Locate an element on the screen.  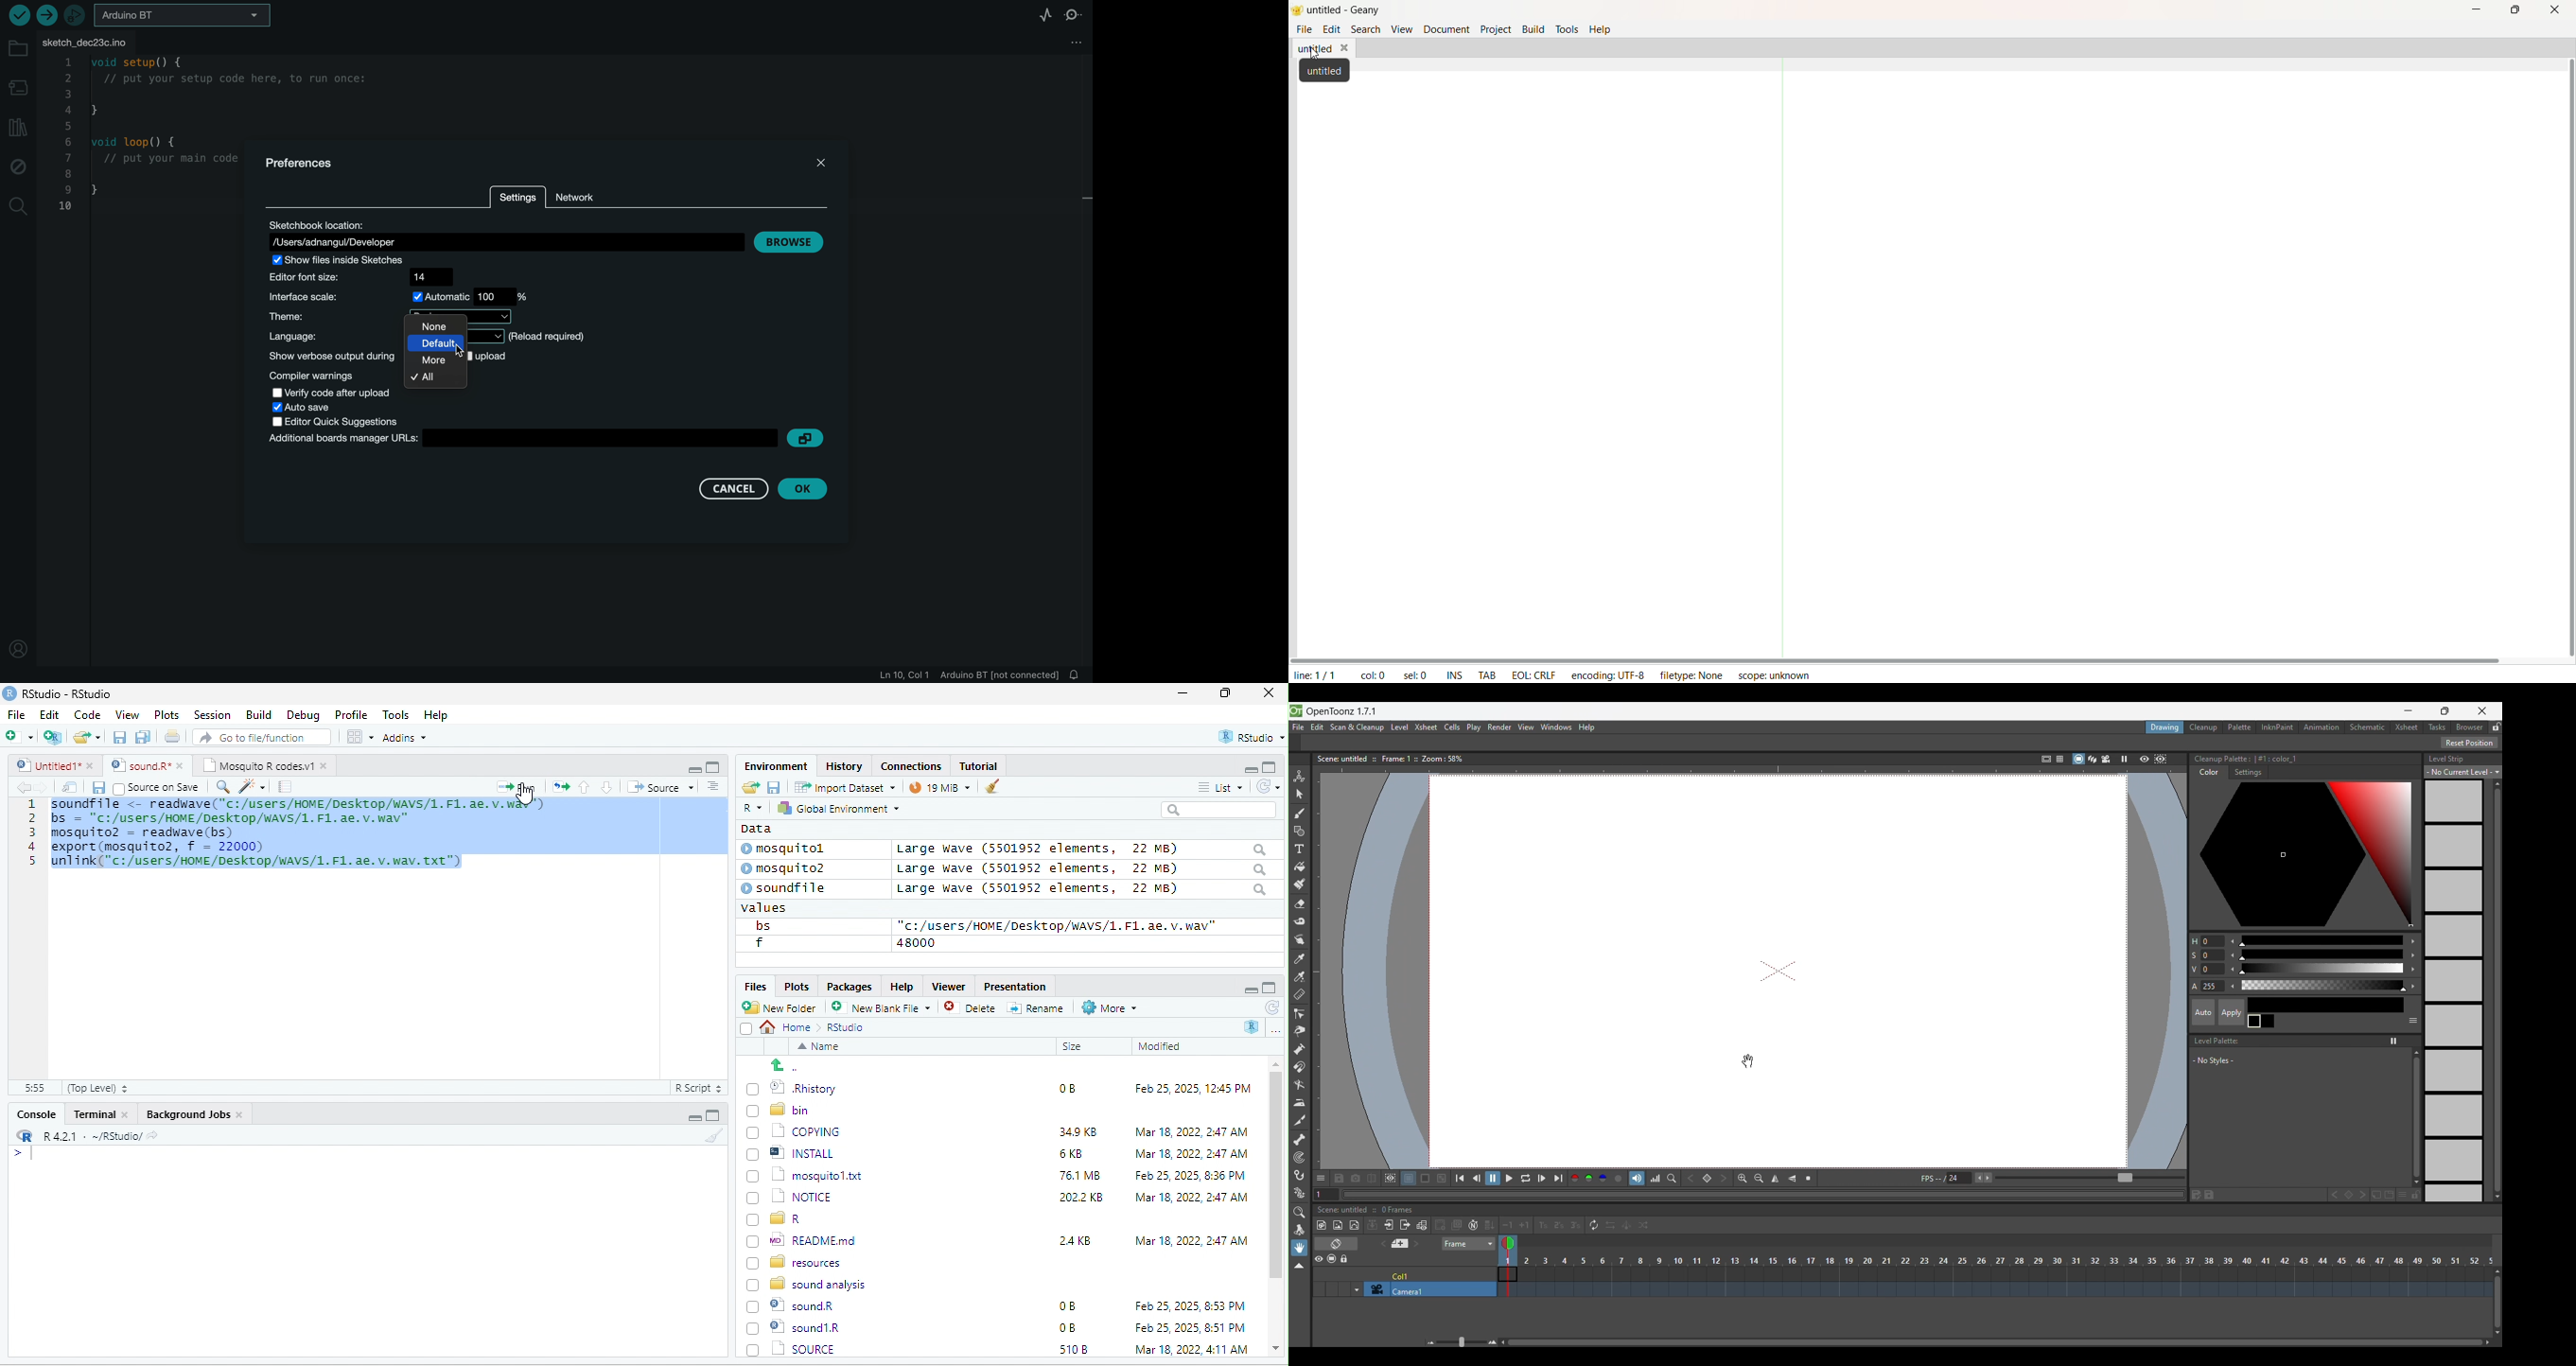
scroll bar is located at coordinates (1276, 1207).